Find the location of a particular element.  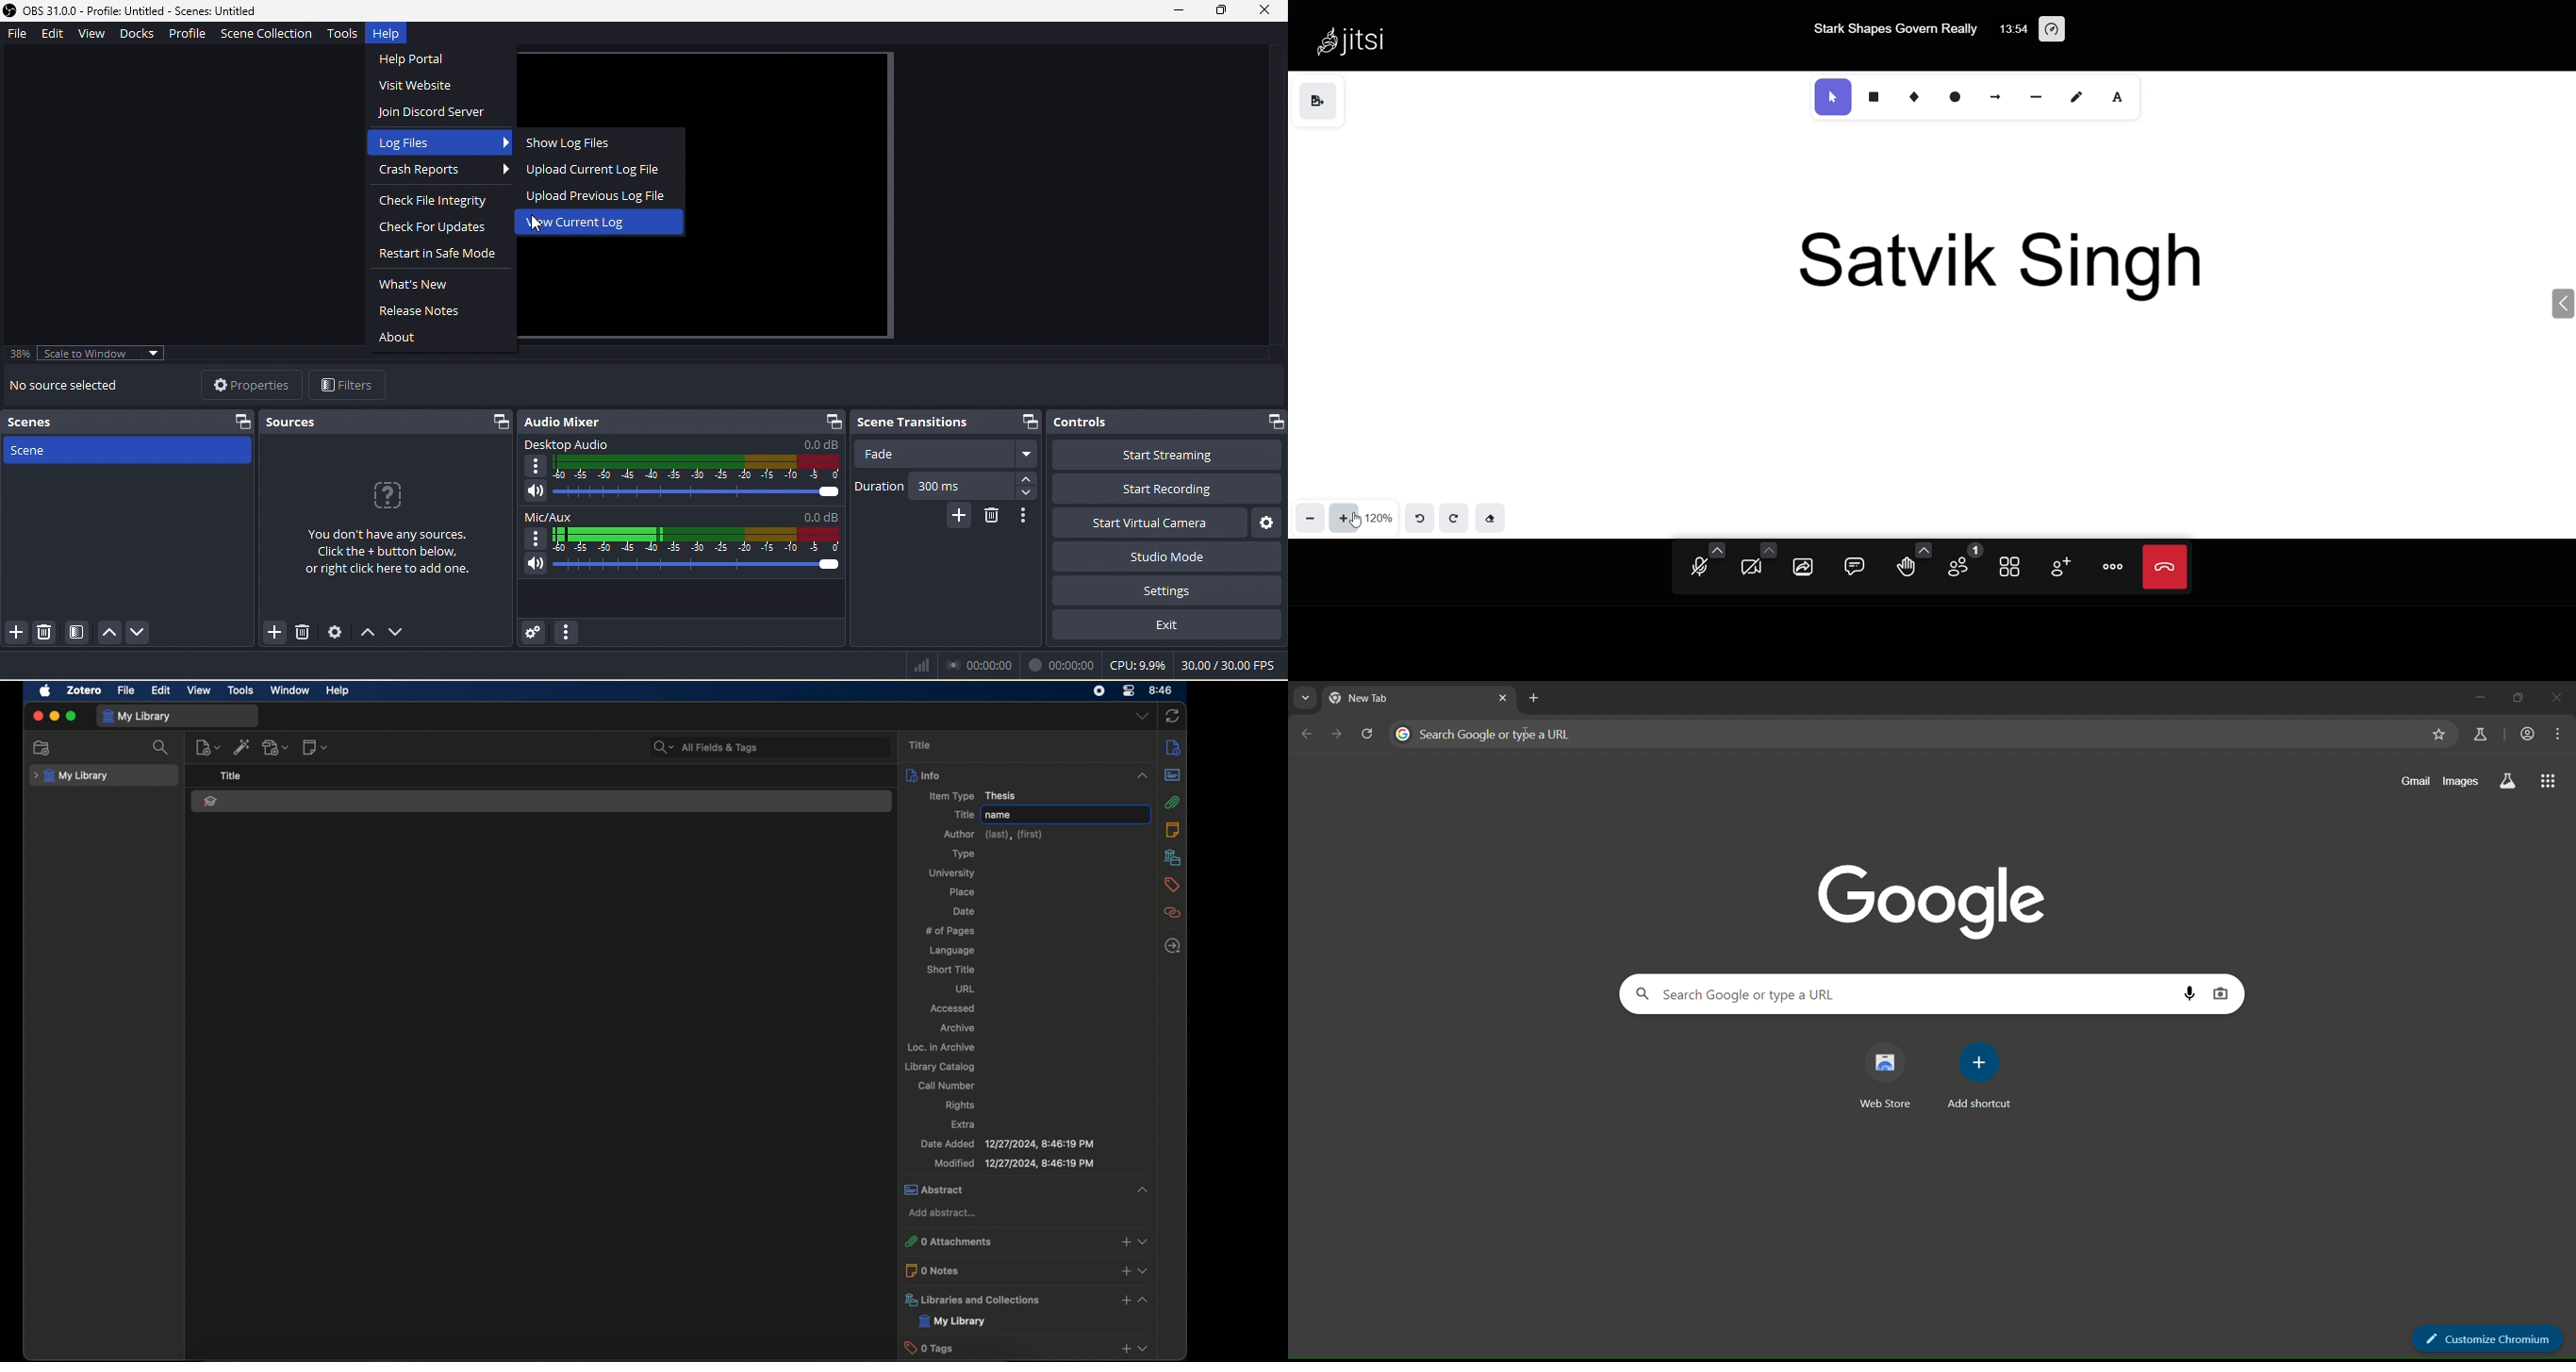

setting is located at coordinates (1164, 591).